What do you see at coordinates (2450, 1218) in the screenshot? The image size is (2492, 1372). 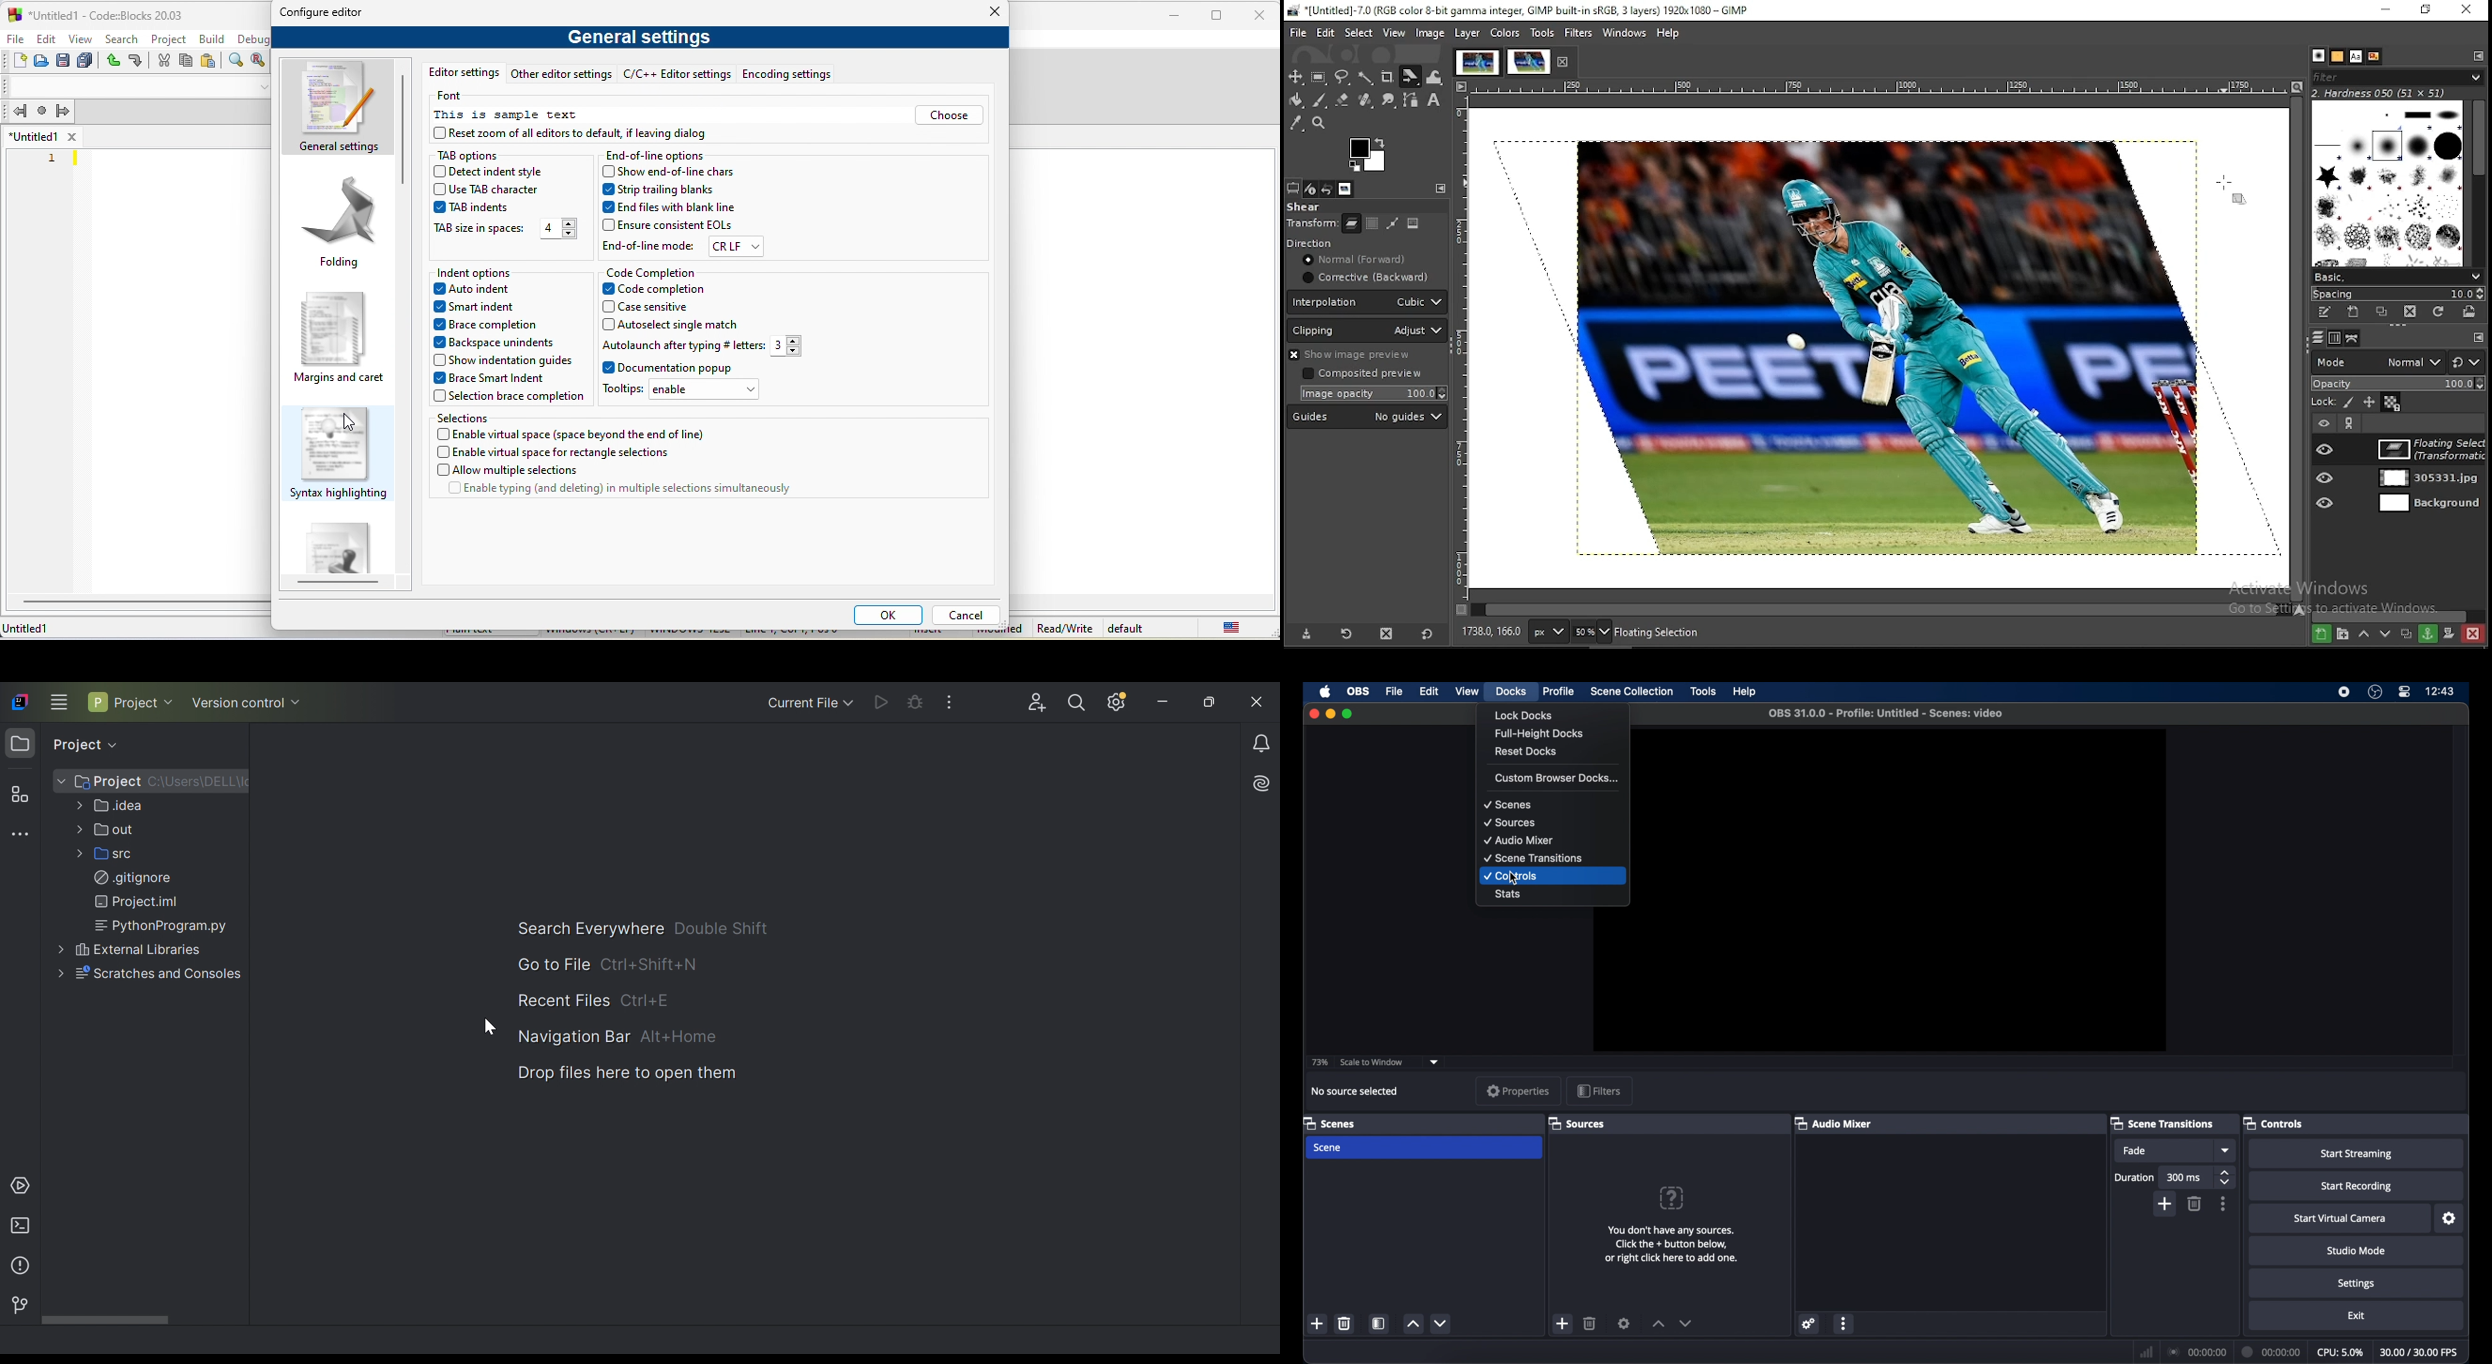 I see `settings` at bounding box center [2450, 1218].